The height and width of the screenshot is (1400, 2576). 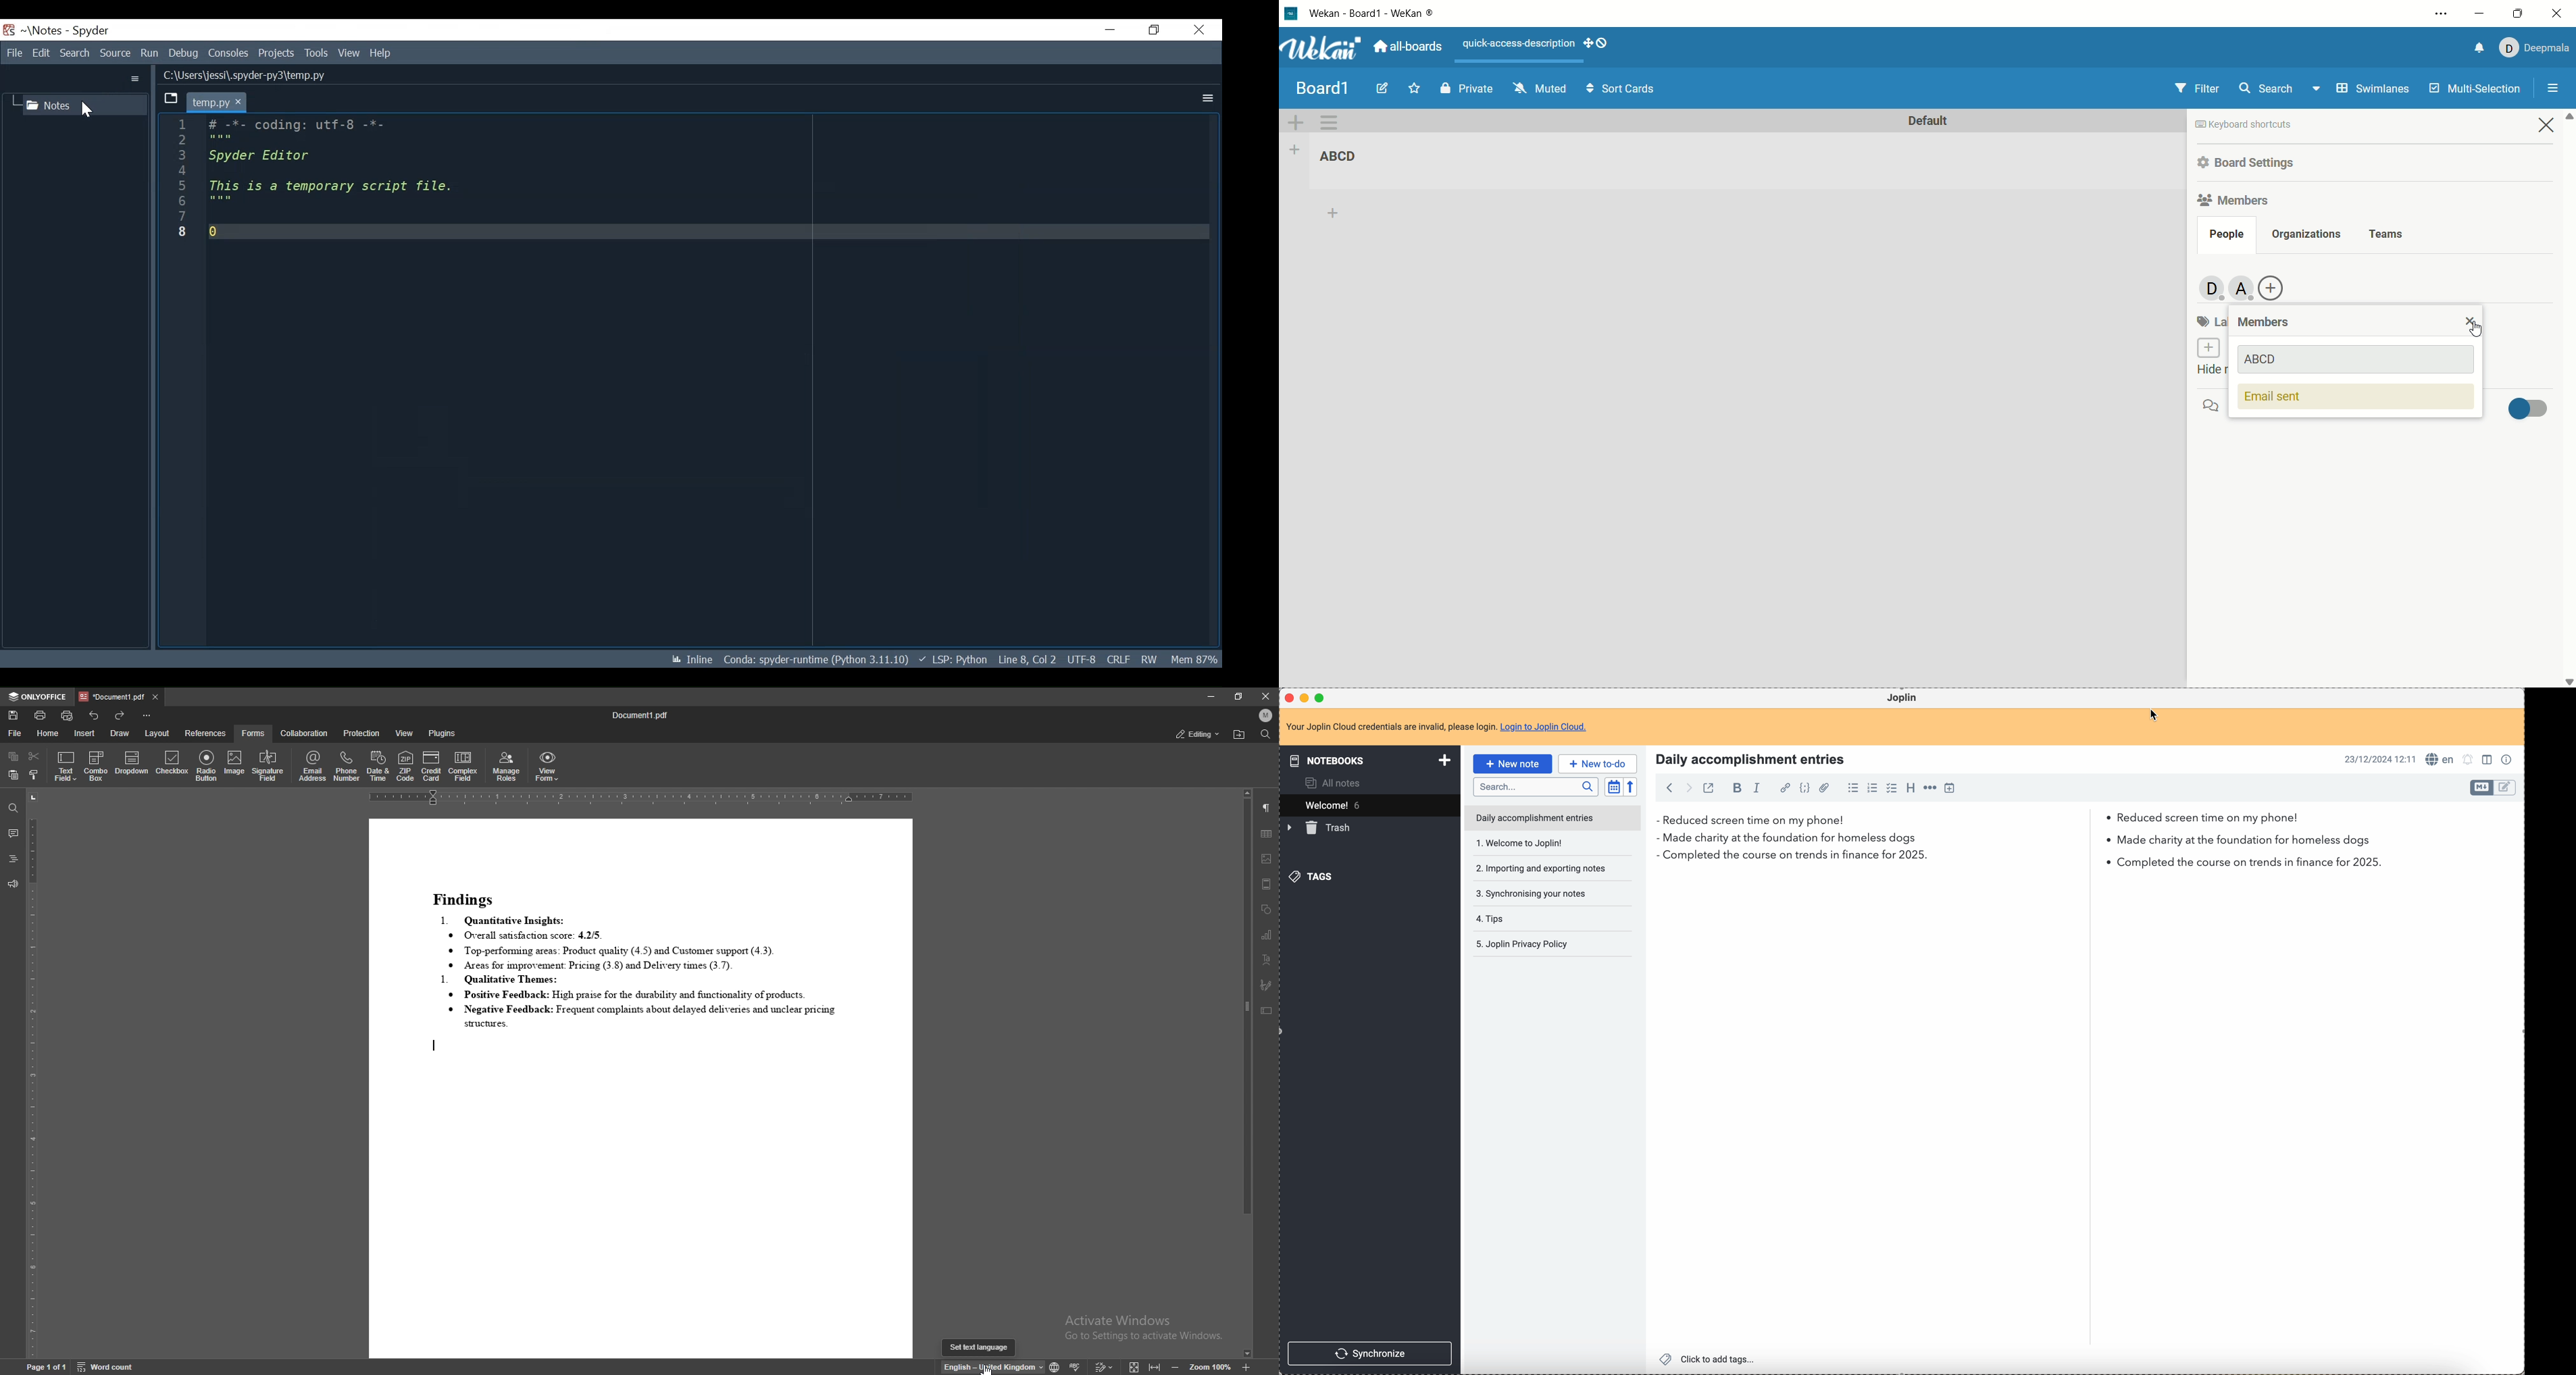 What do you see at coordinates (1667, 787) in the screenshot?
I see `back` at bounding box center [1667, 787].